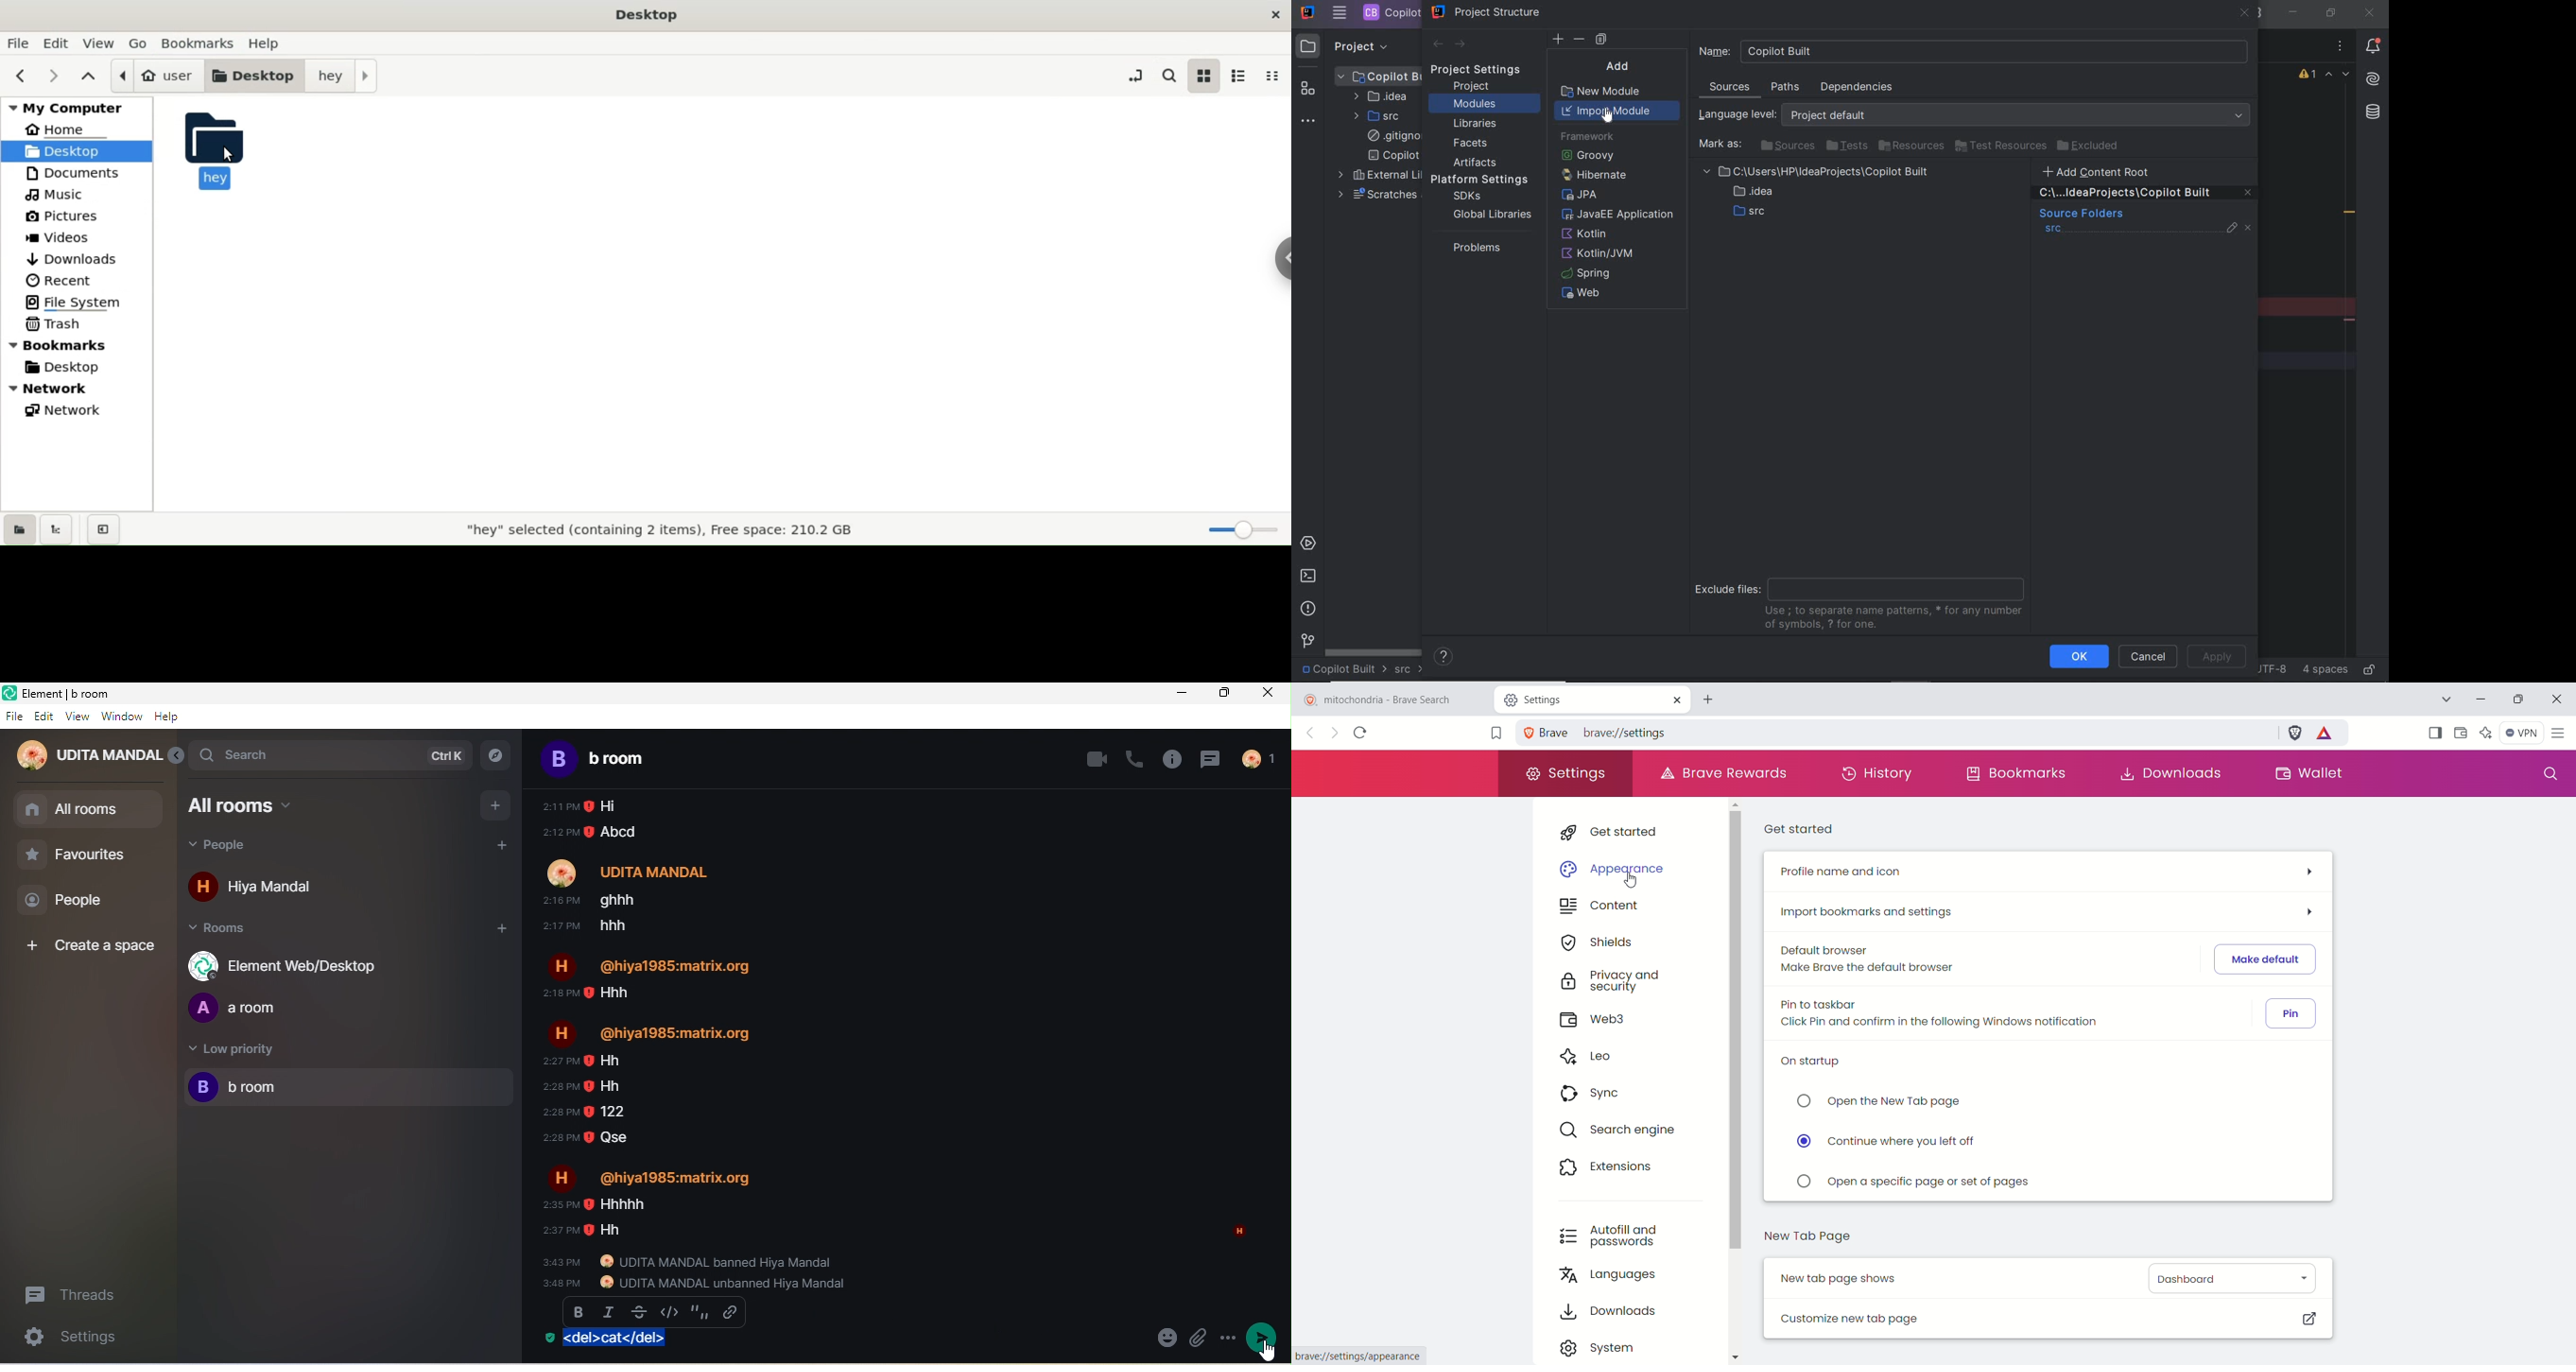 The height and width of the screenshot is (1372, 2576). What do you see at coordinates (260, 805) in the screenshot?
I see `all rooms` at bounding box center [260, 805].